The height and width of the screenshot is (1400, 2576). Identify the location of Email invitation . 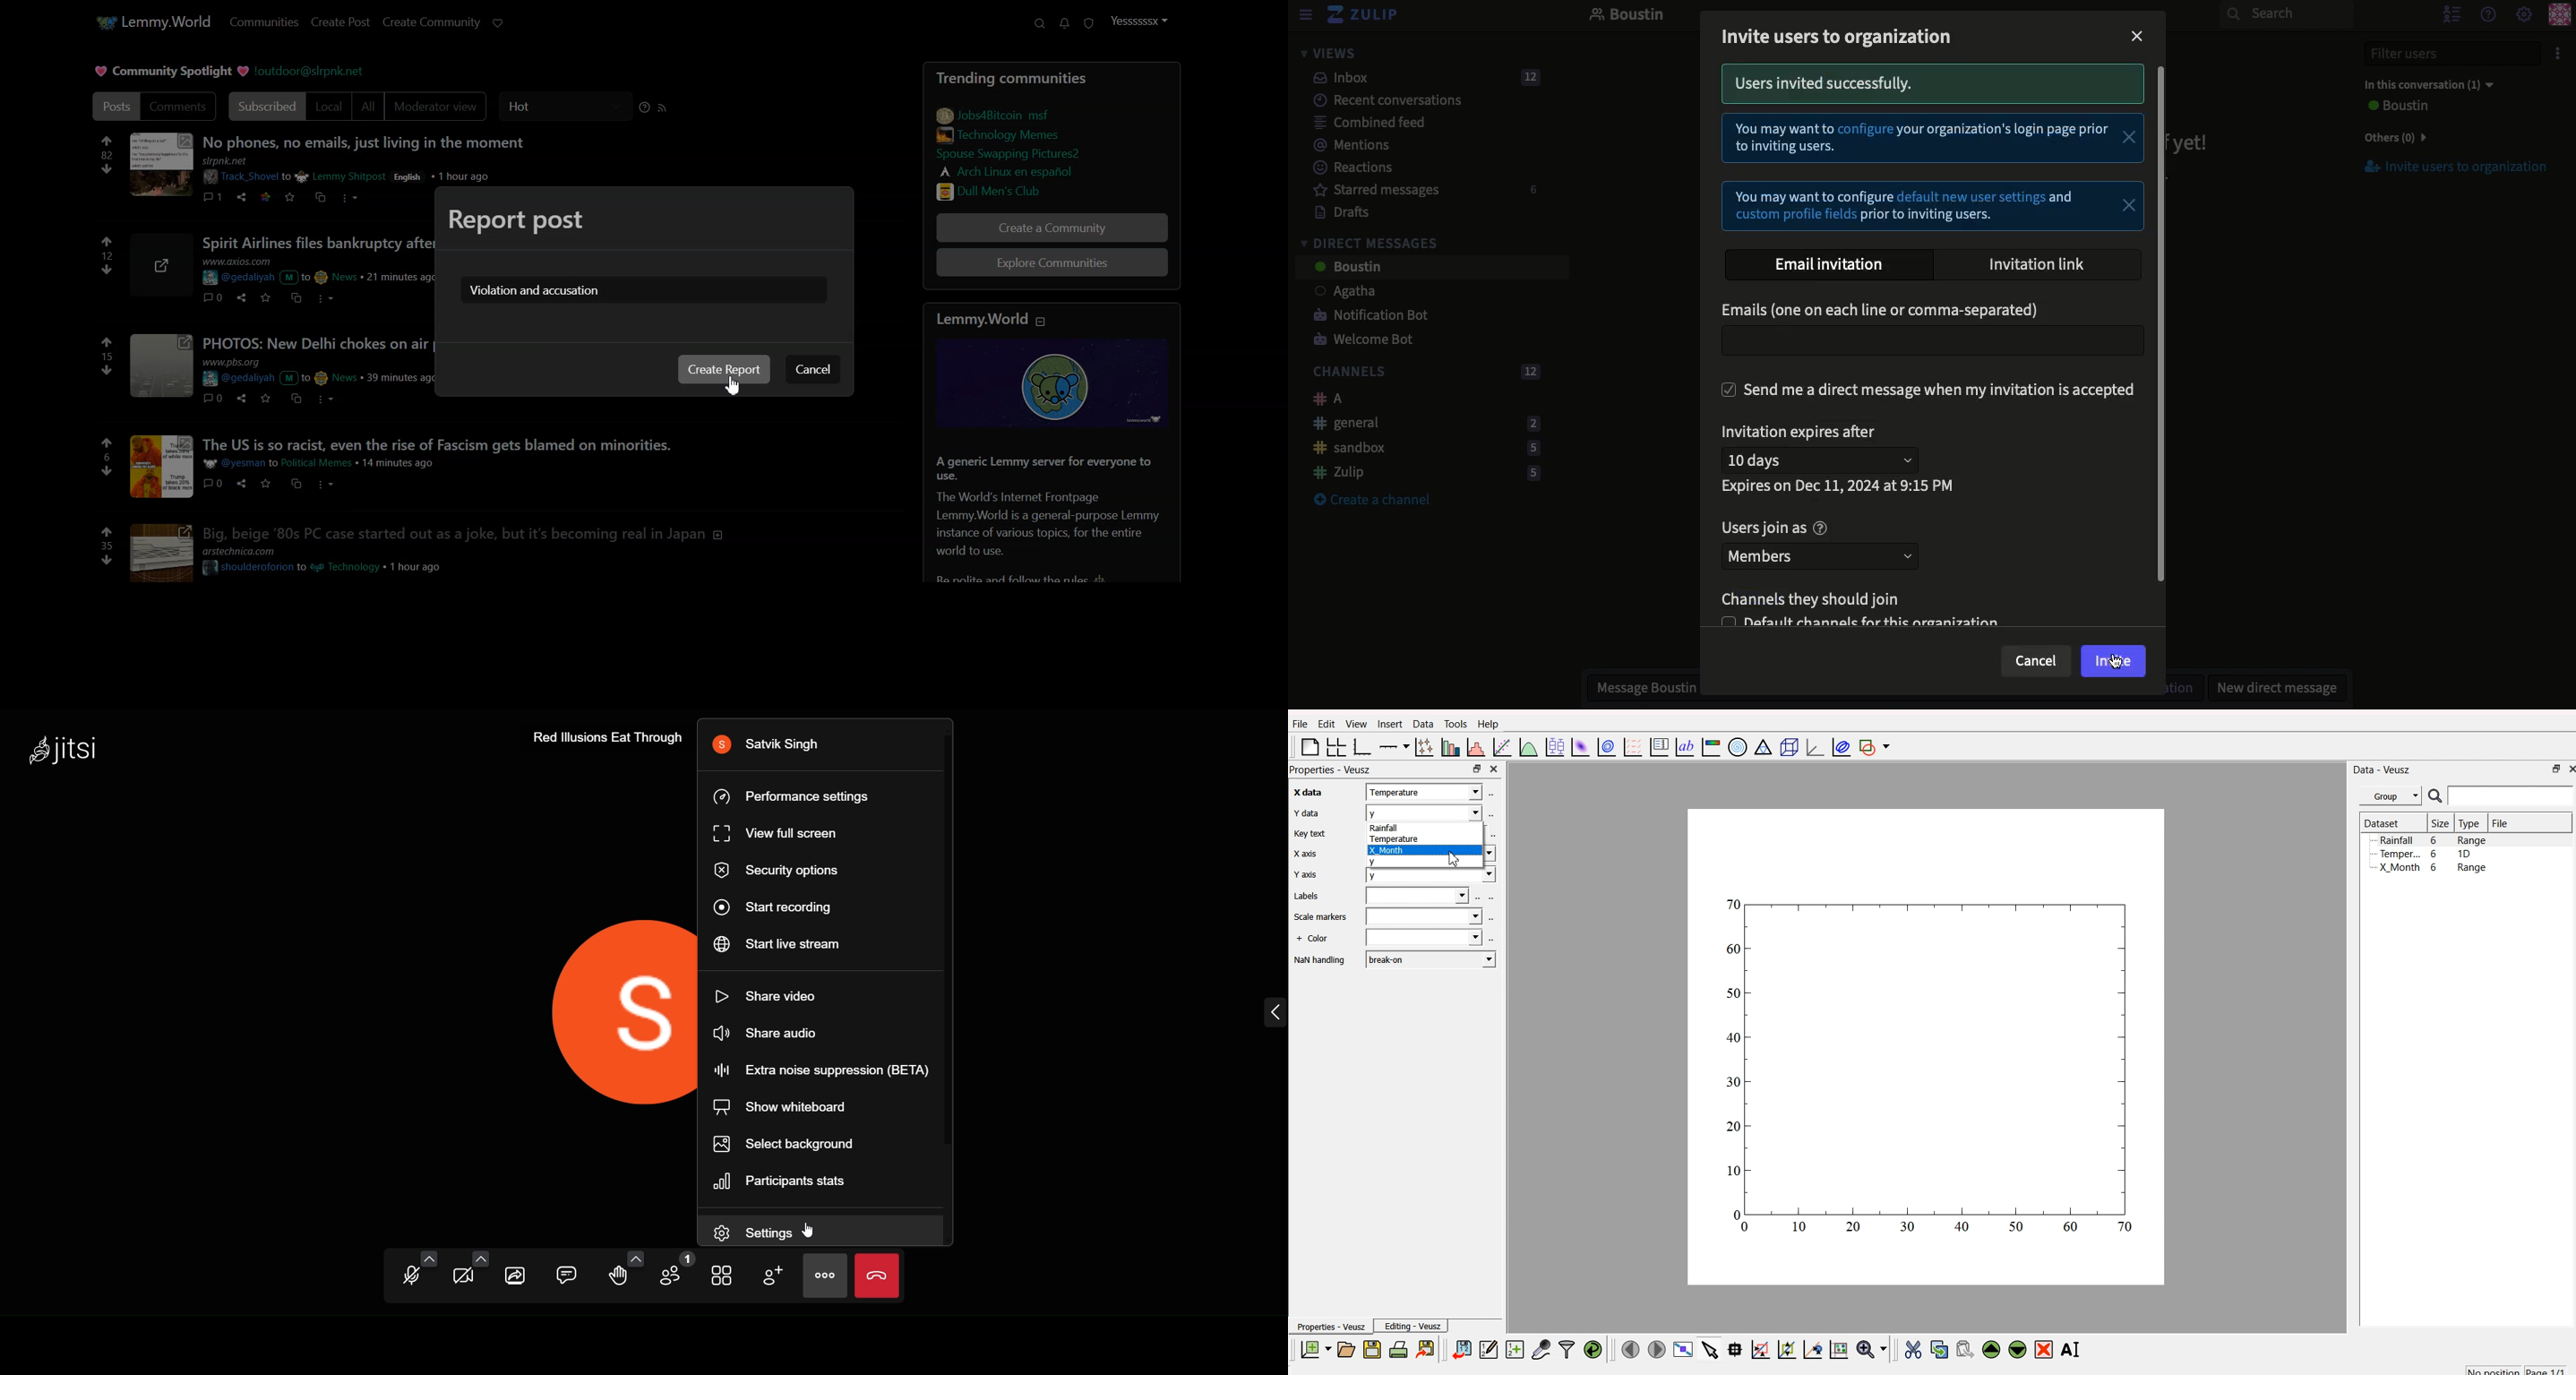
(1828, 266).